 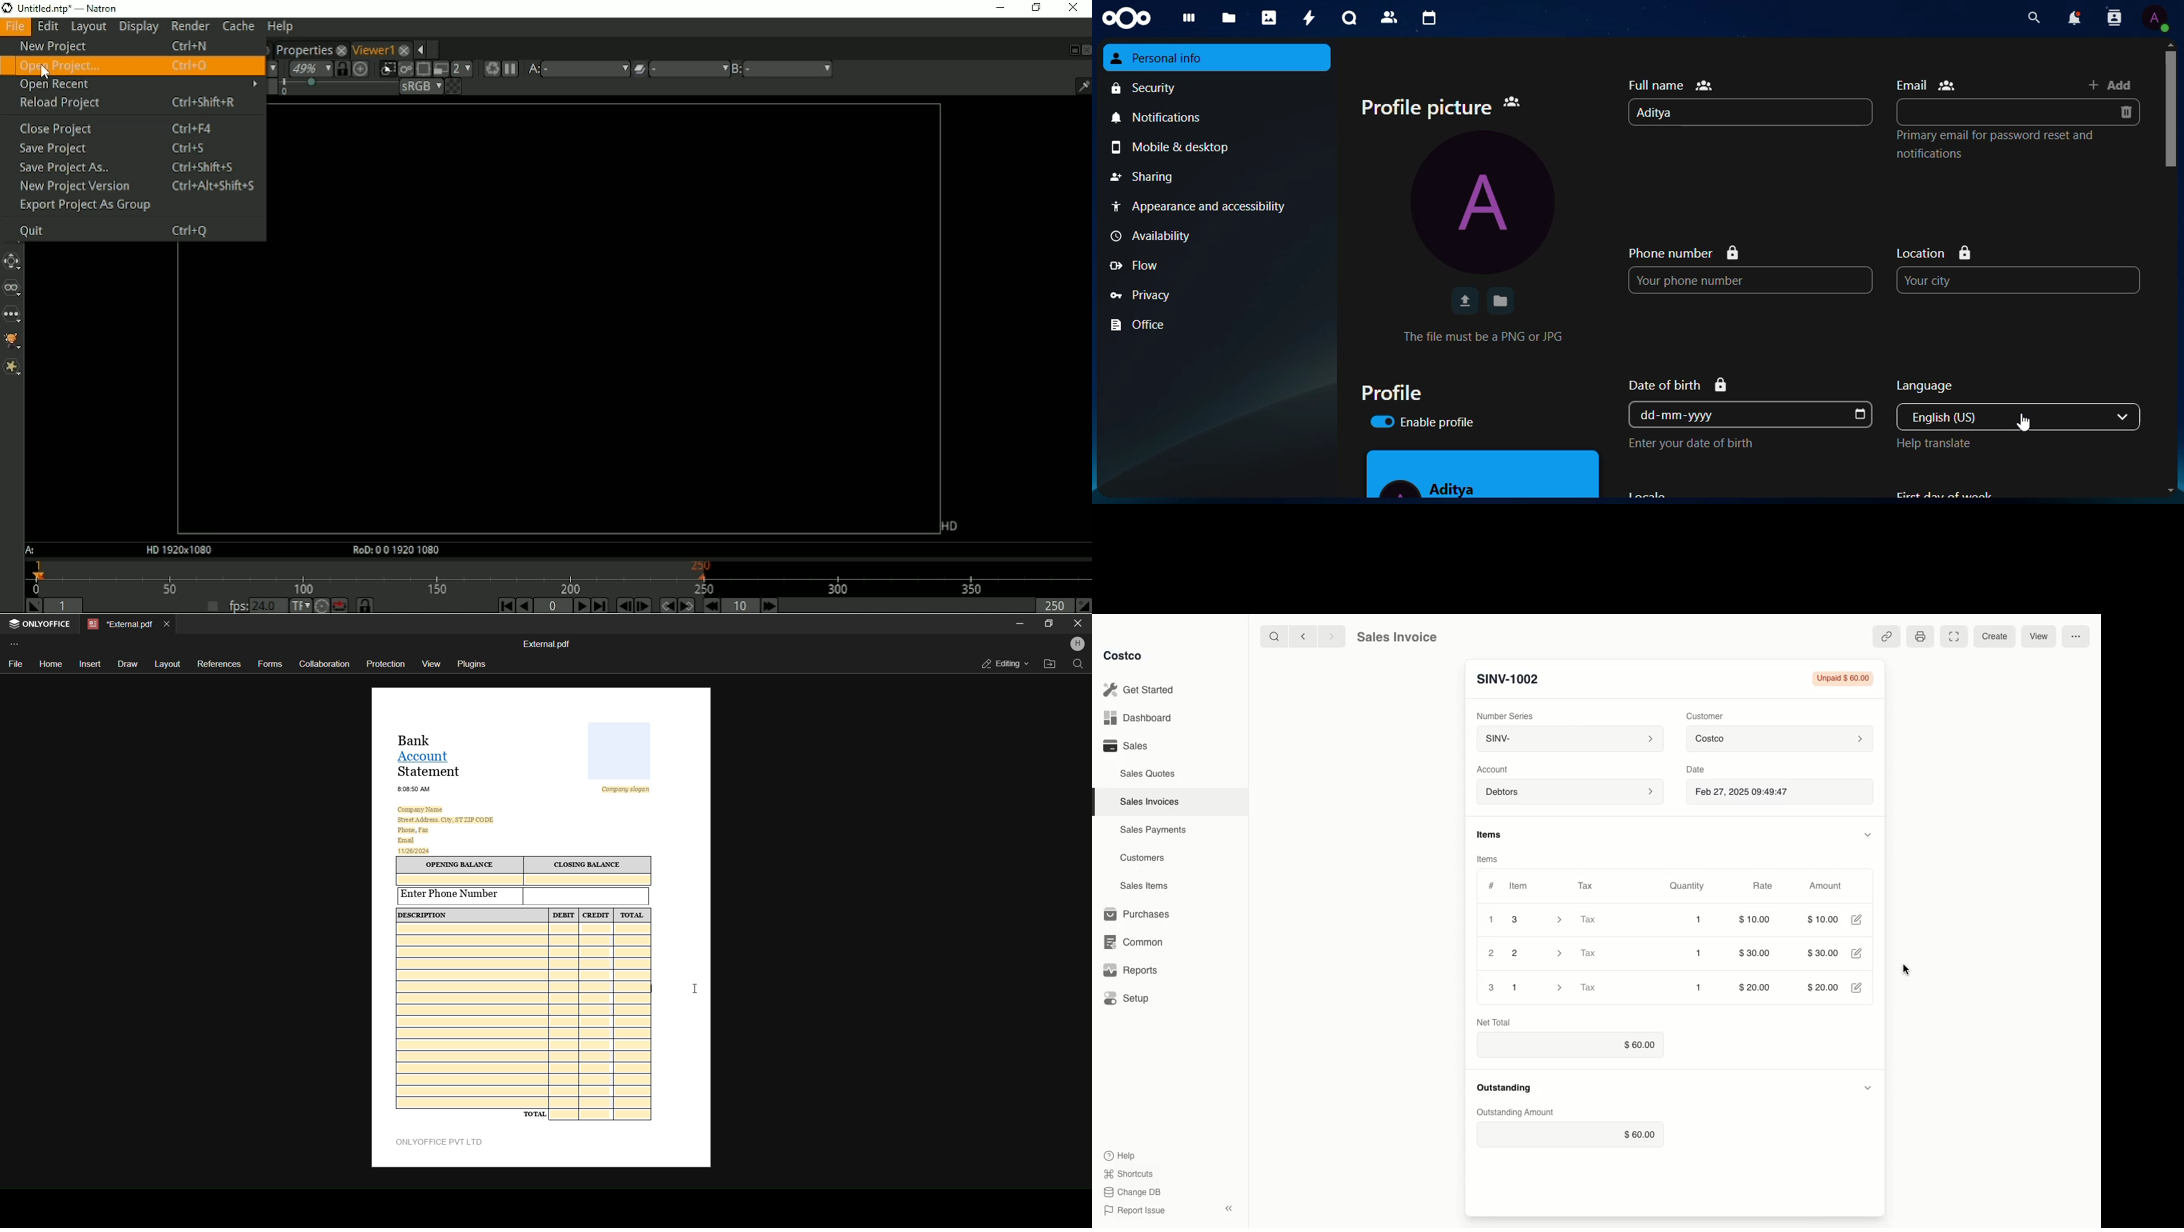 I want to click on close current open tab, so click(x=170, y=622).